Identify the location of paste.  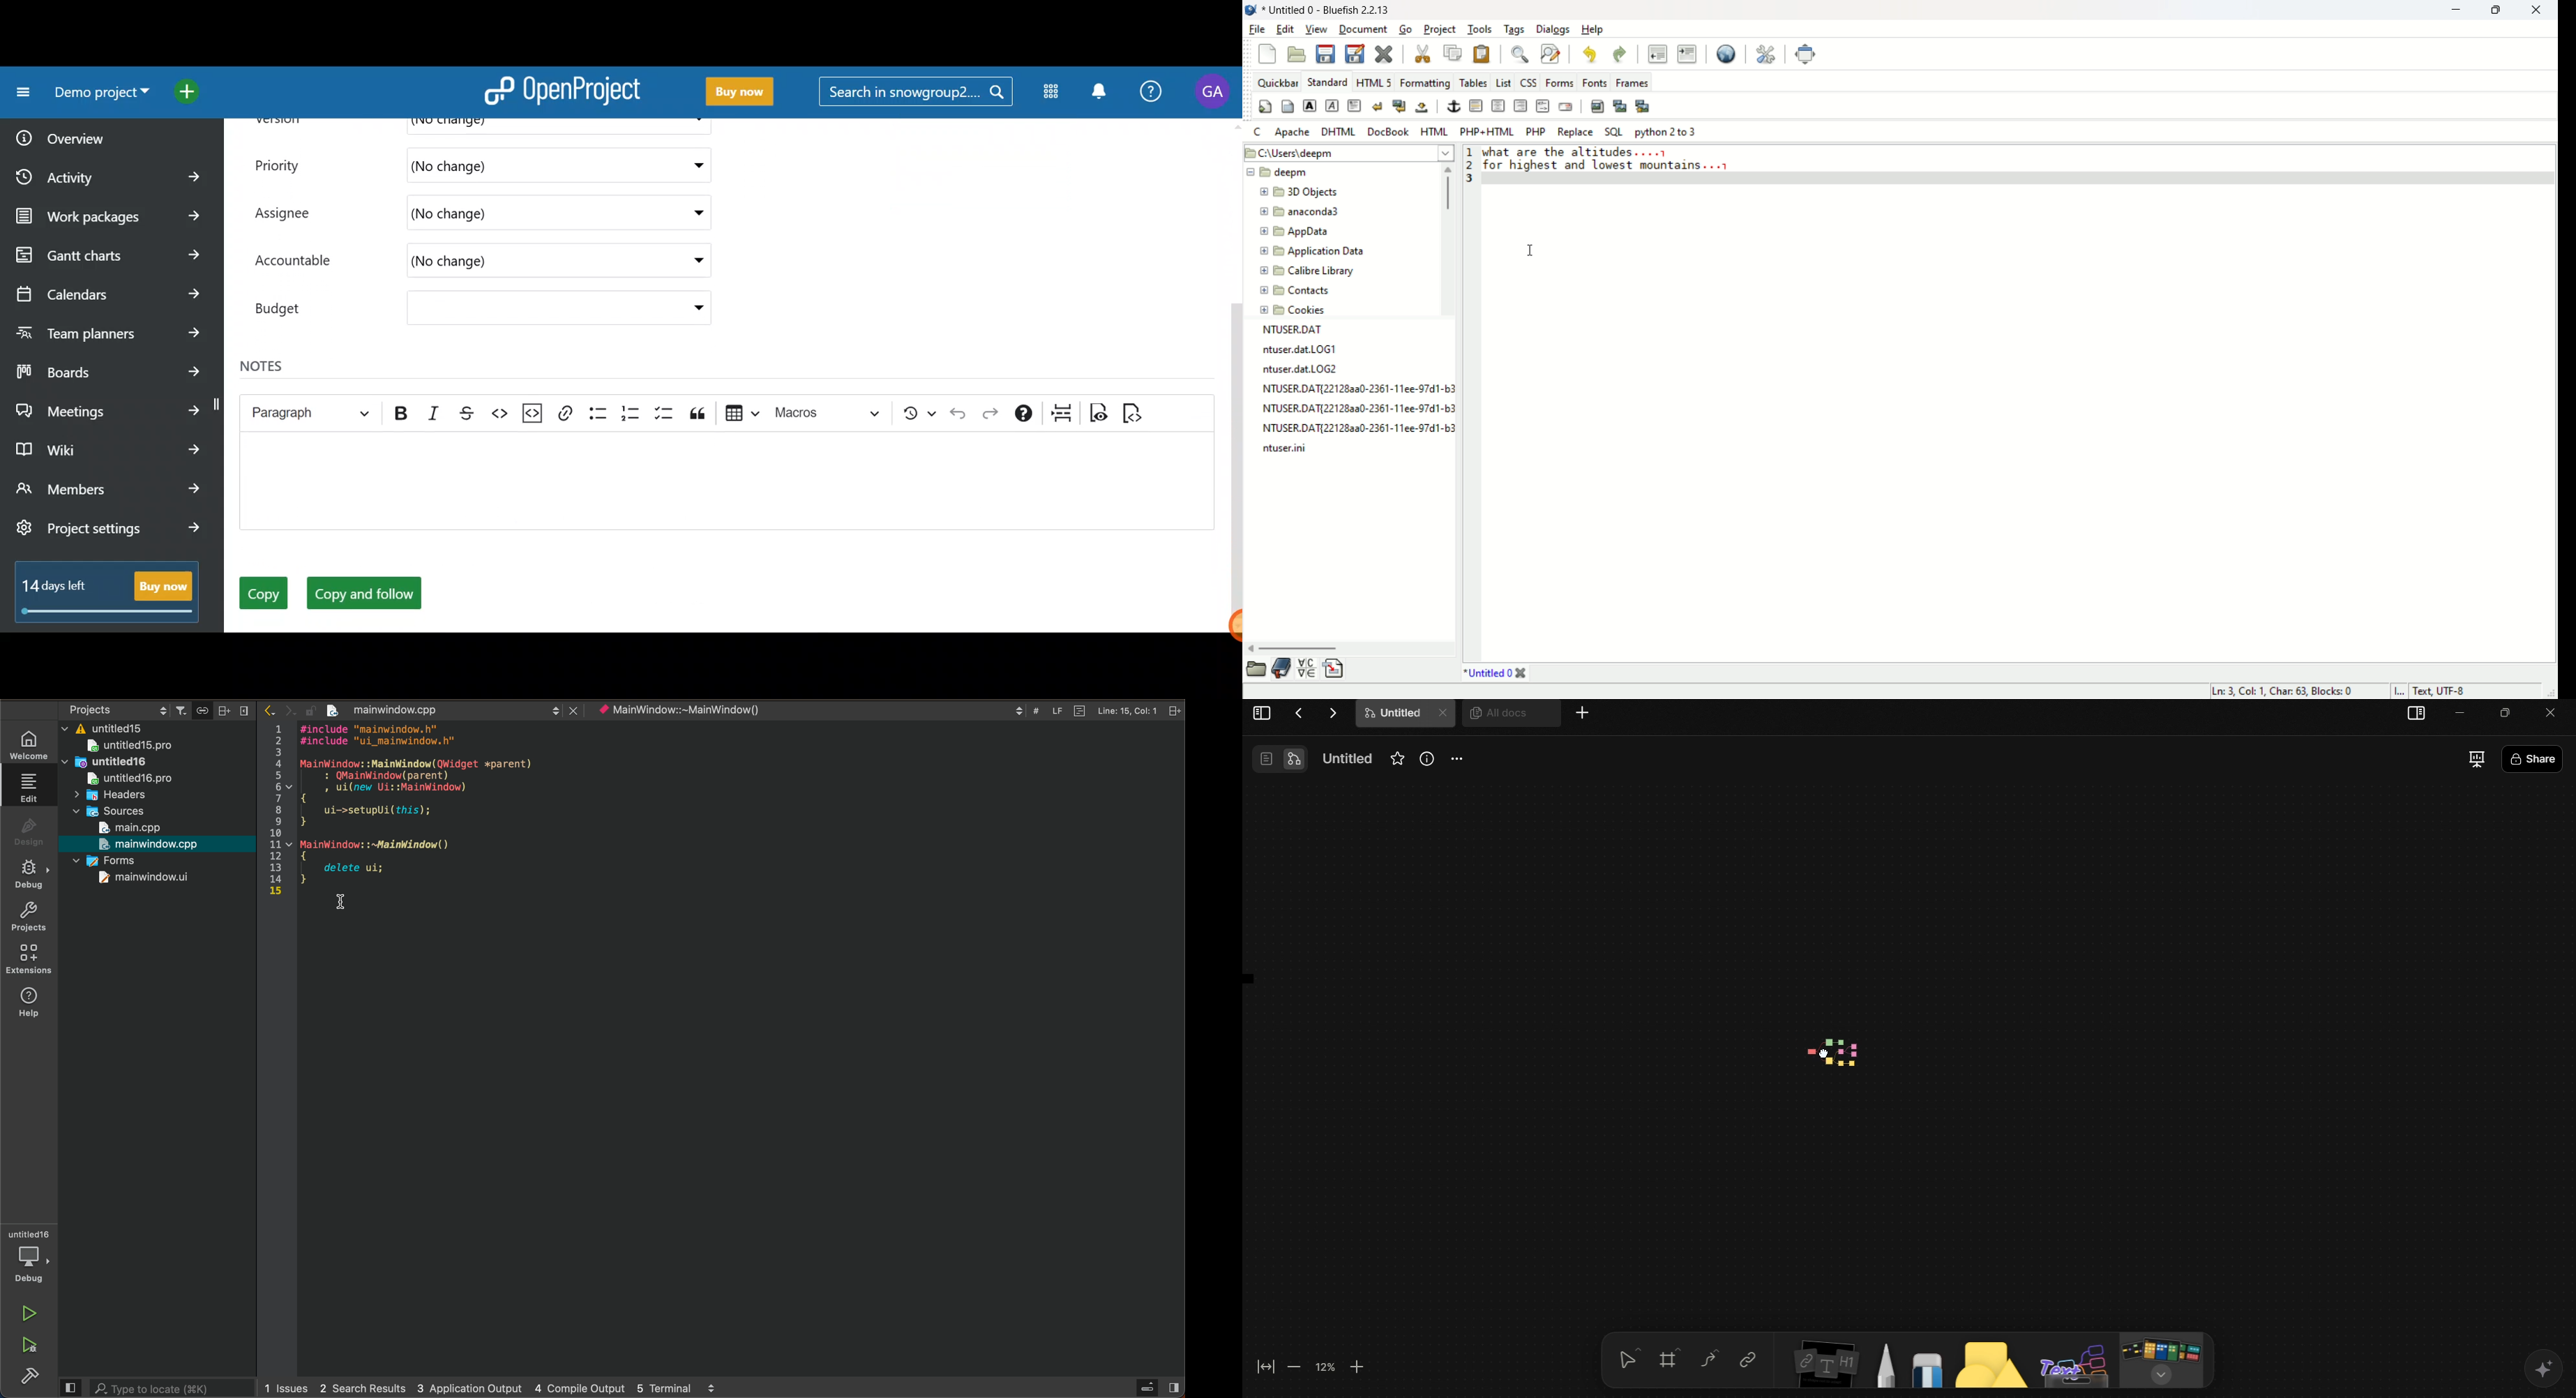
(1481, 56).